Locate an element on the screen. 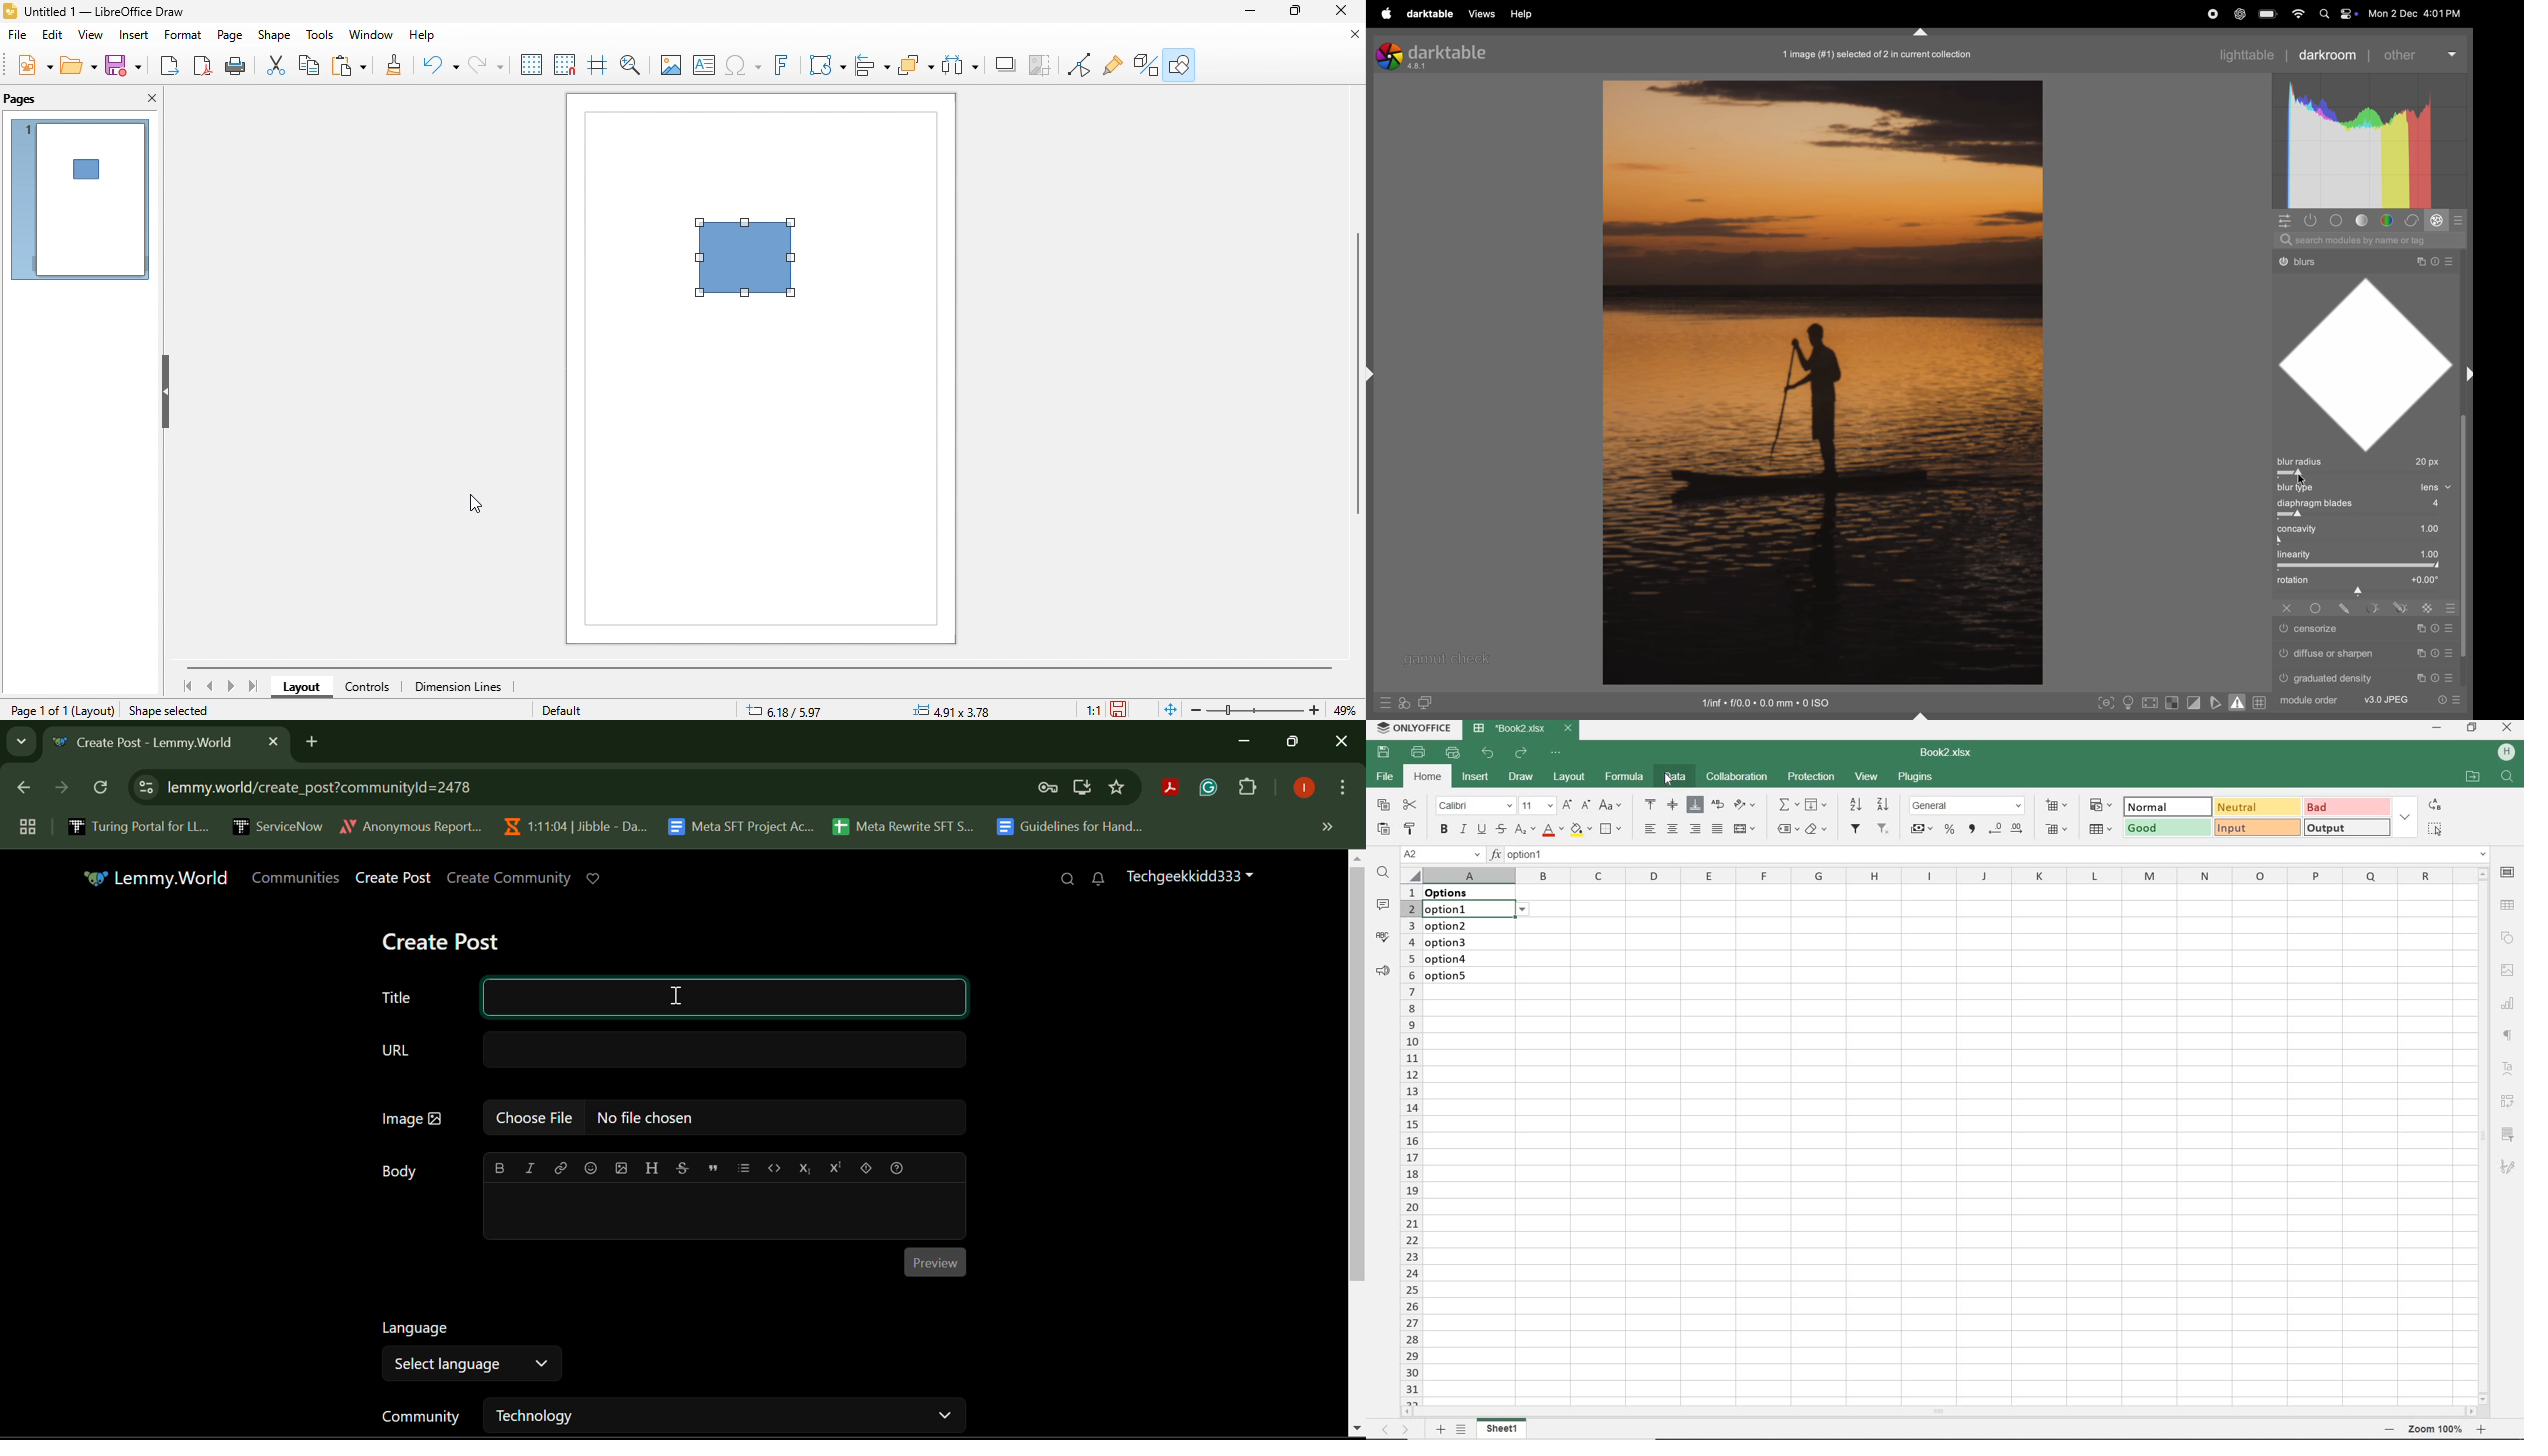  Create Post is located at coordinates (394, 879).